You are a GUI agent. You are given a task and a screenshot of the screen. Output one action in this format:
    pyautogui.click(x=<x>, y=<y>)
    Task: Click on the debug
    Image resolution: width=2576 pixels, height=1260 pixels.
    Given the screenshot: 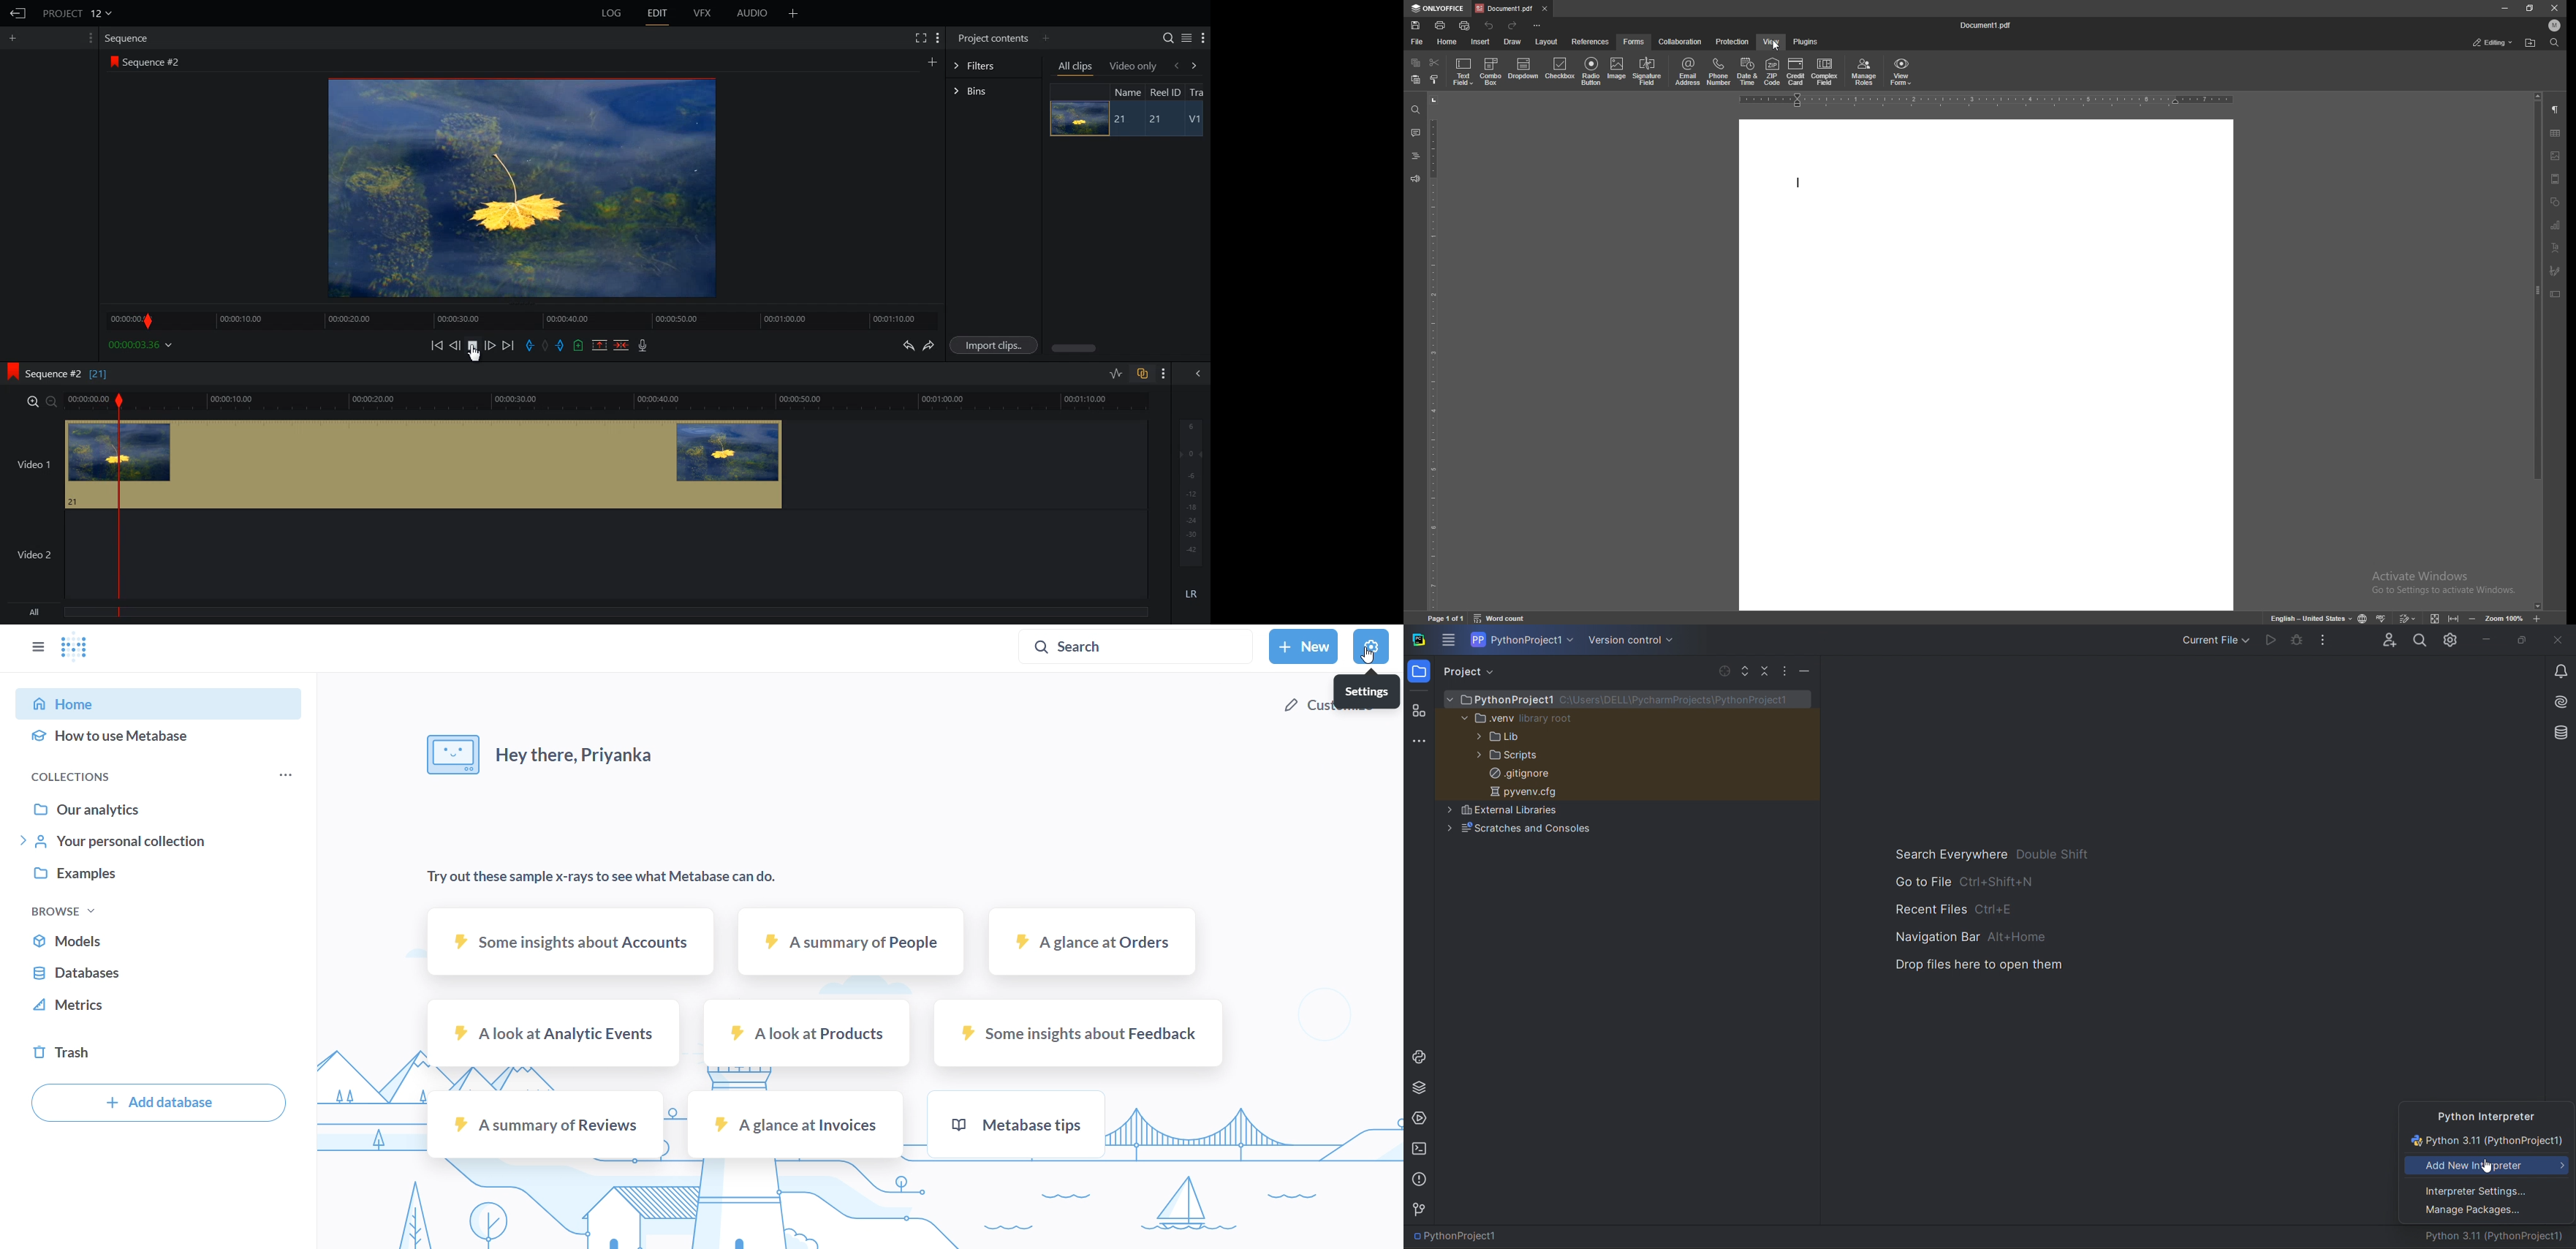 What is the action you would take?
    pyautogui.click(x=2297, y=642)
    